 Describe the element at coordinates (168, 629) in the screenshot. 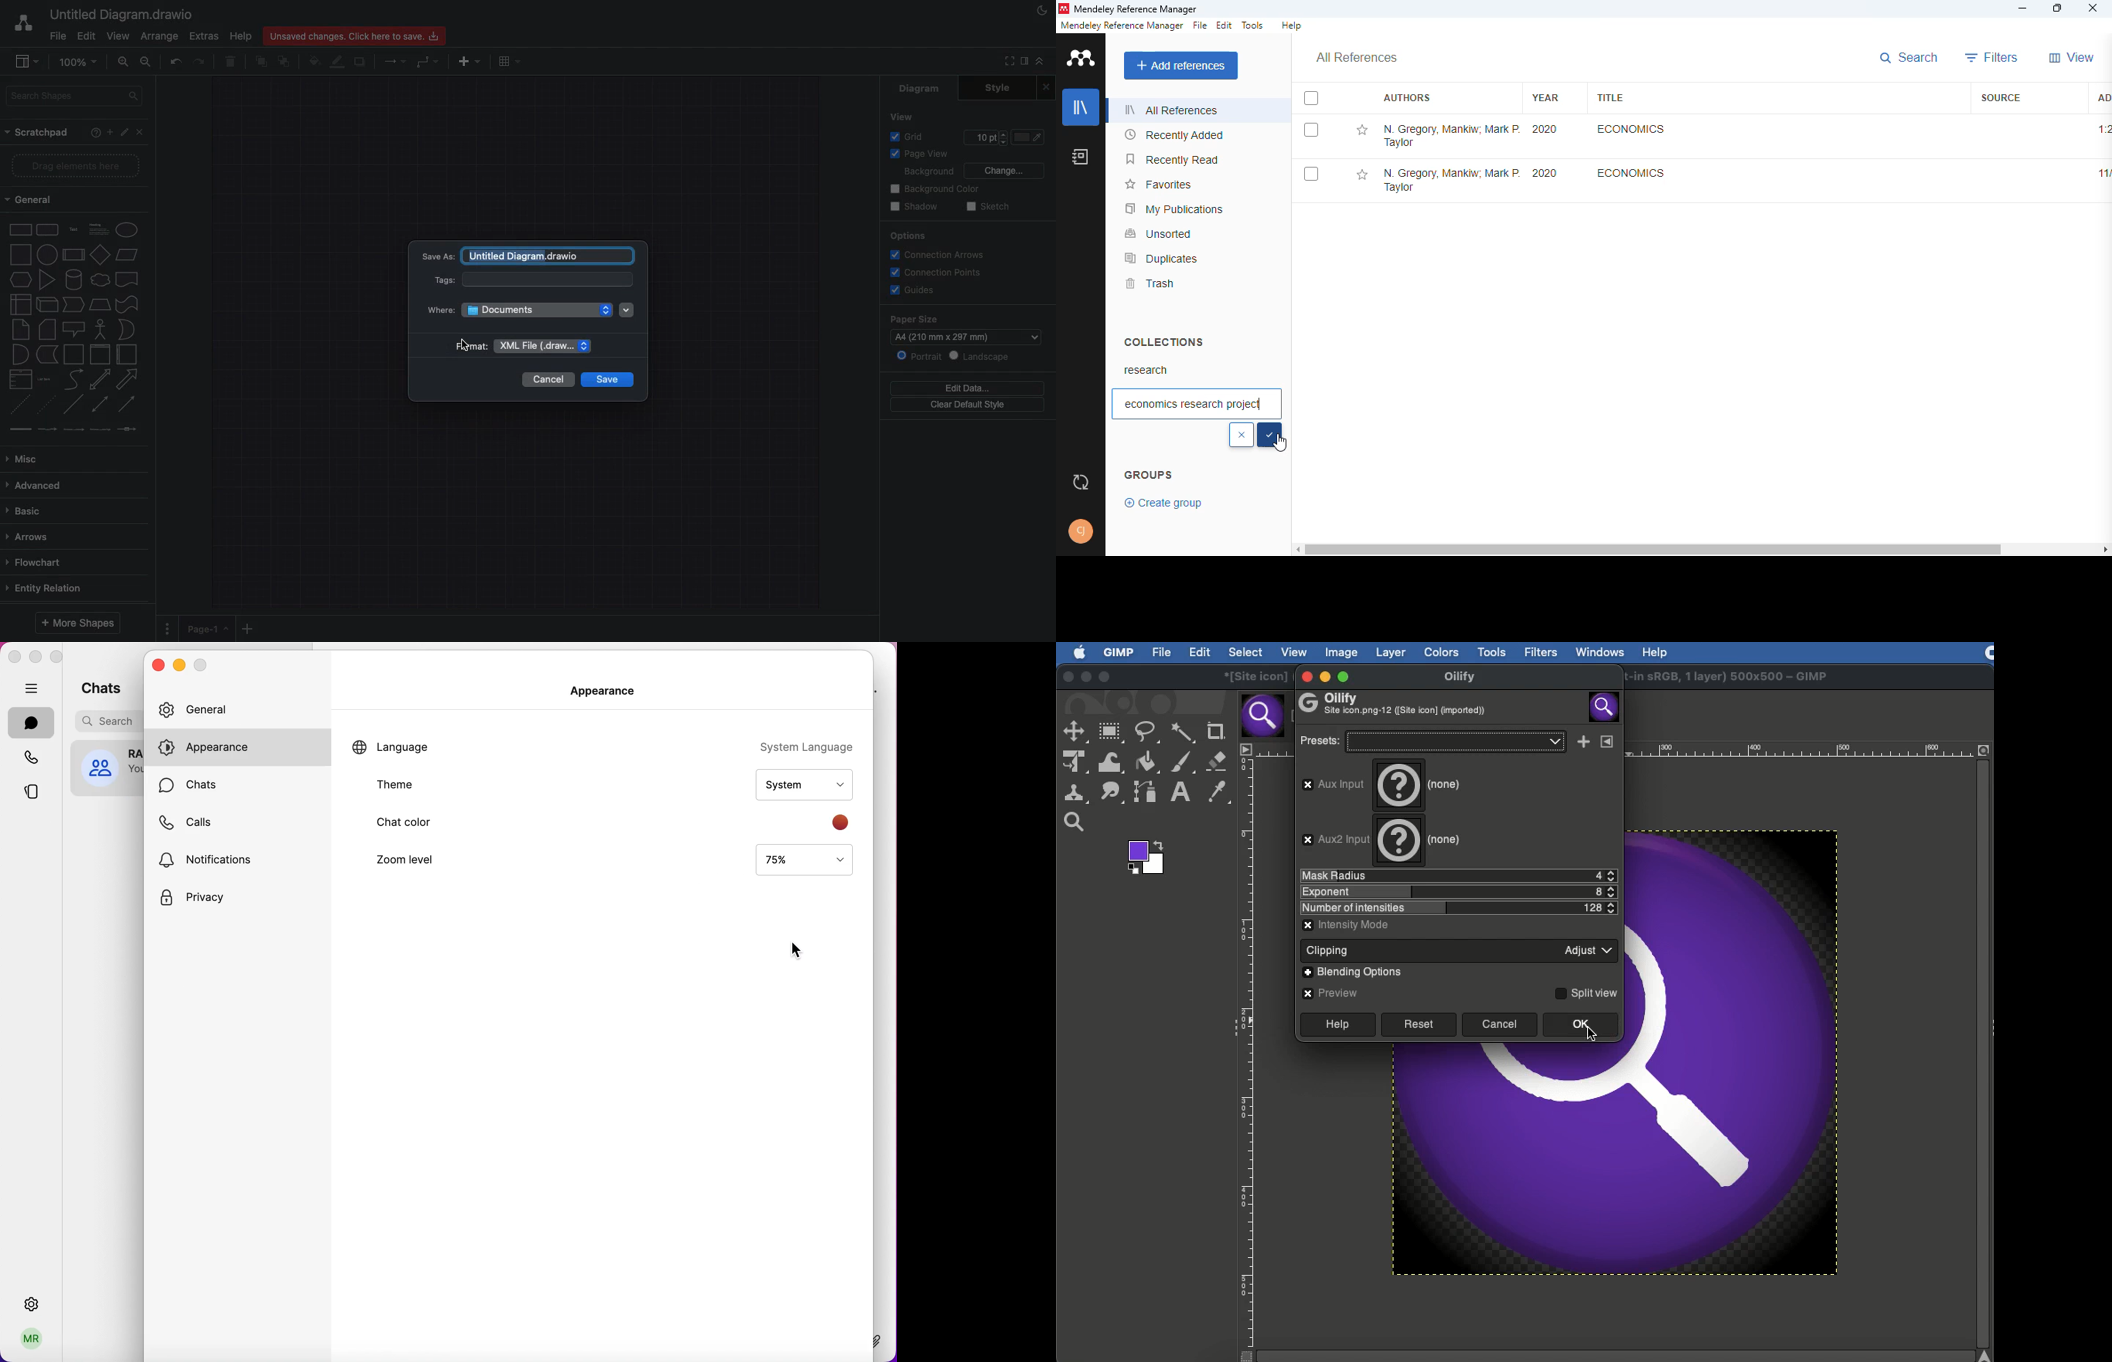

I see `Options` at that location.